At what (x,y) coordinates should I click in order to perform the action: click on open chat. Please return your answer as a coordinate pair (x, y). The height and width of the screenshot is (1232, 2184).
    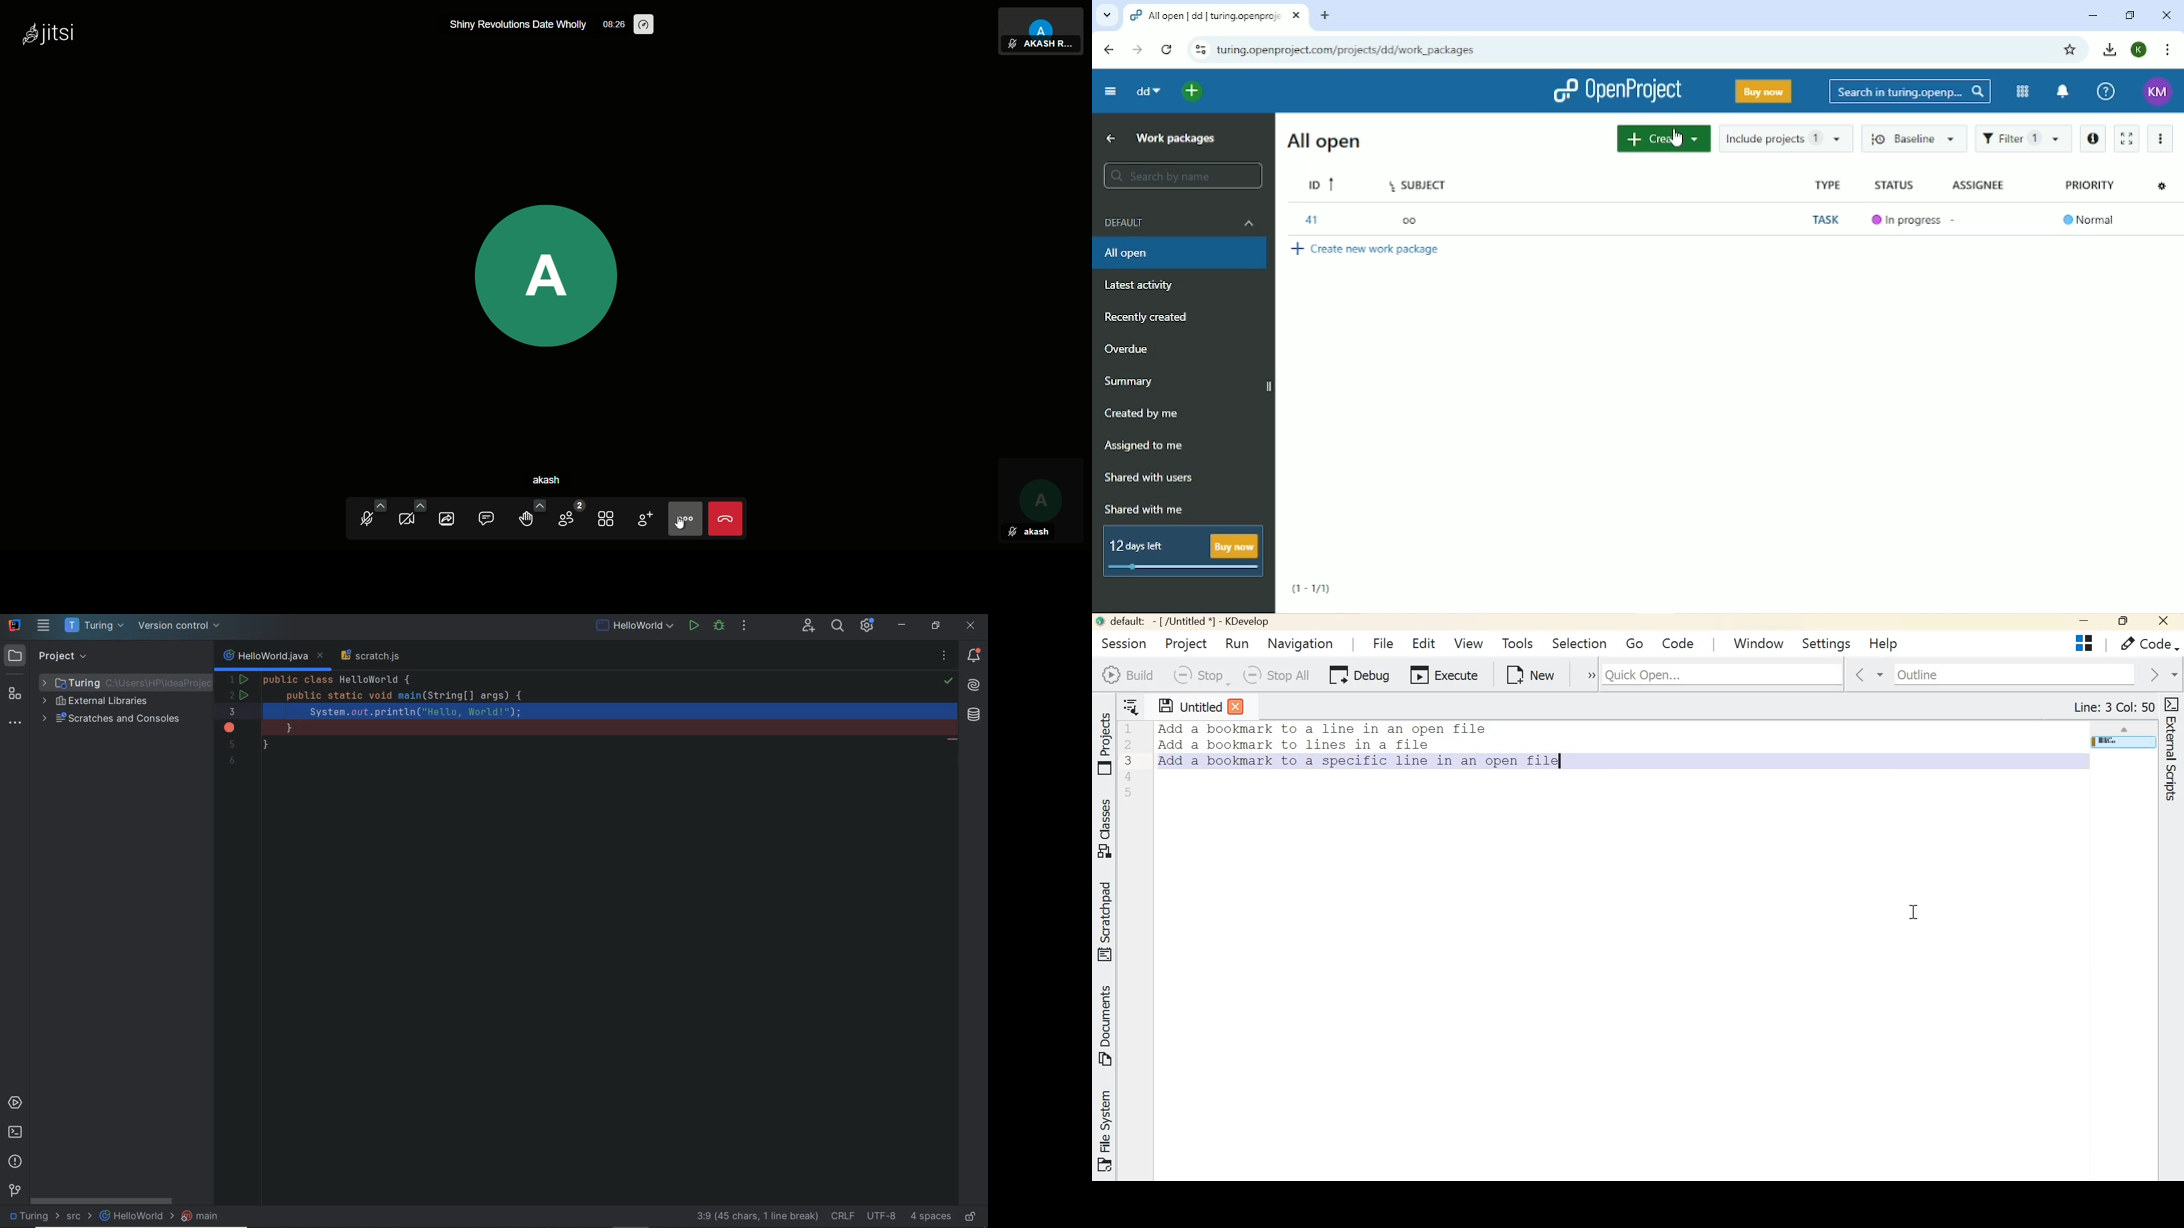
    Looking at the image, I should click on (493, 518).